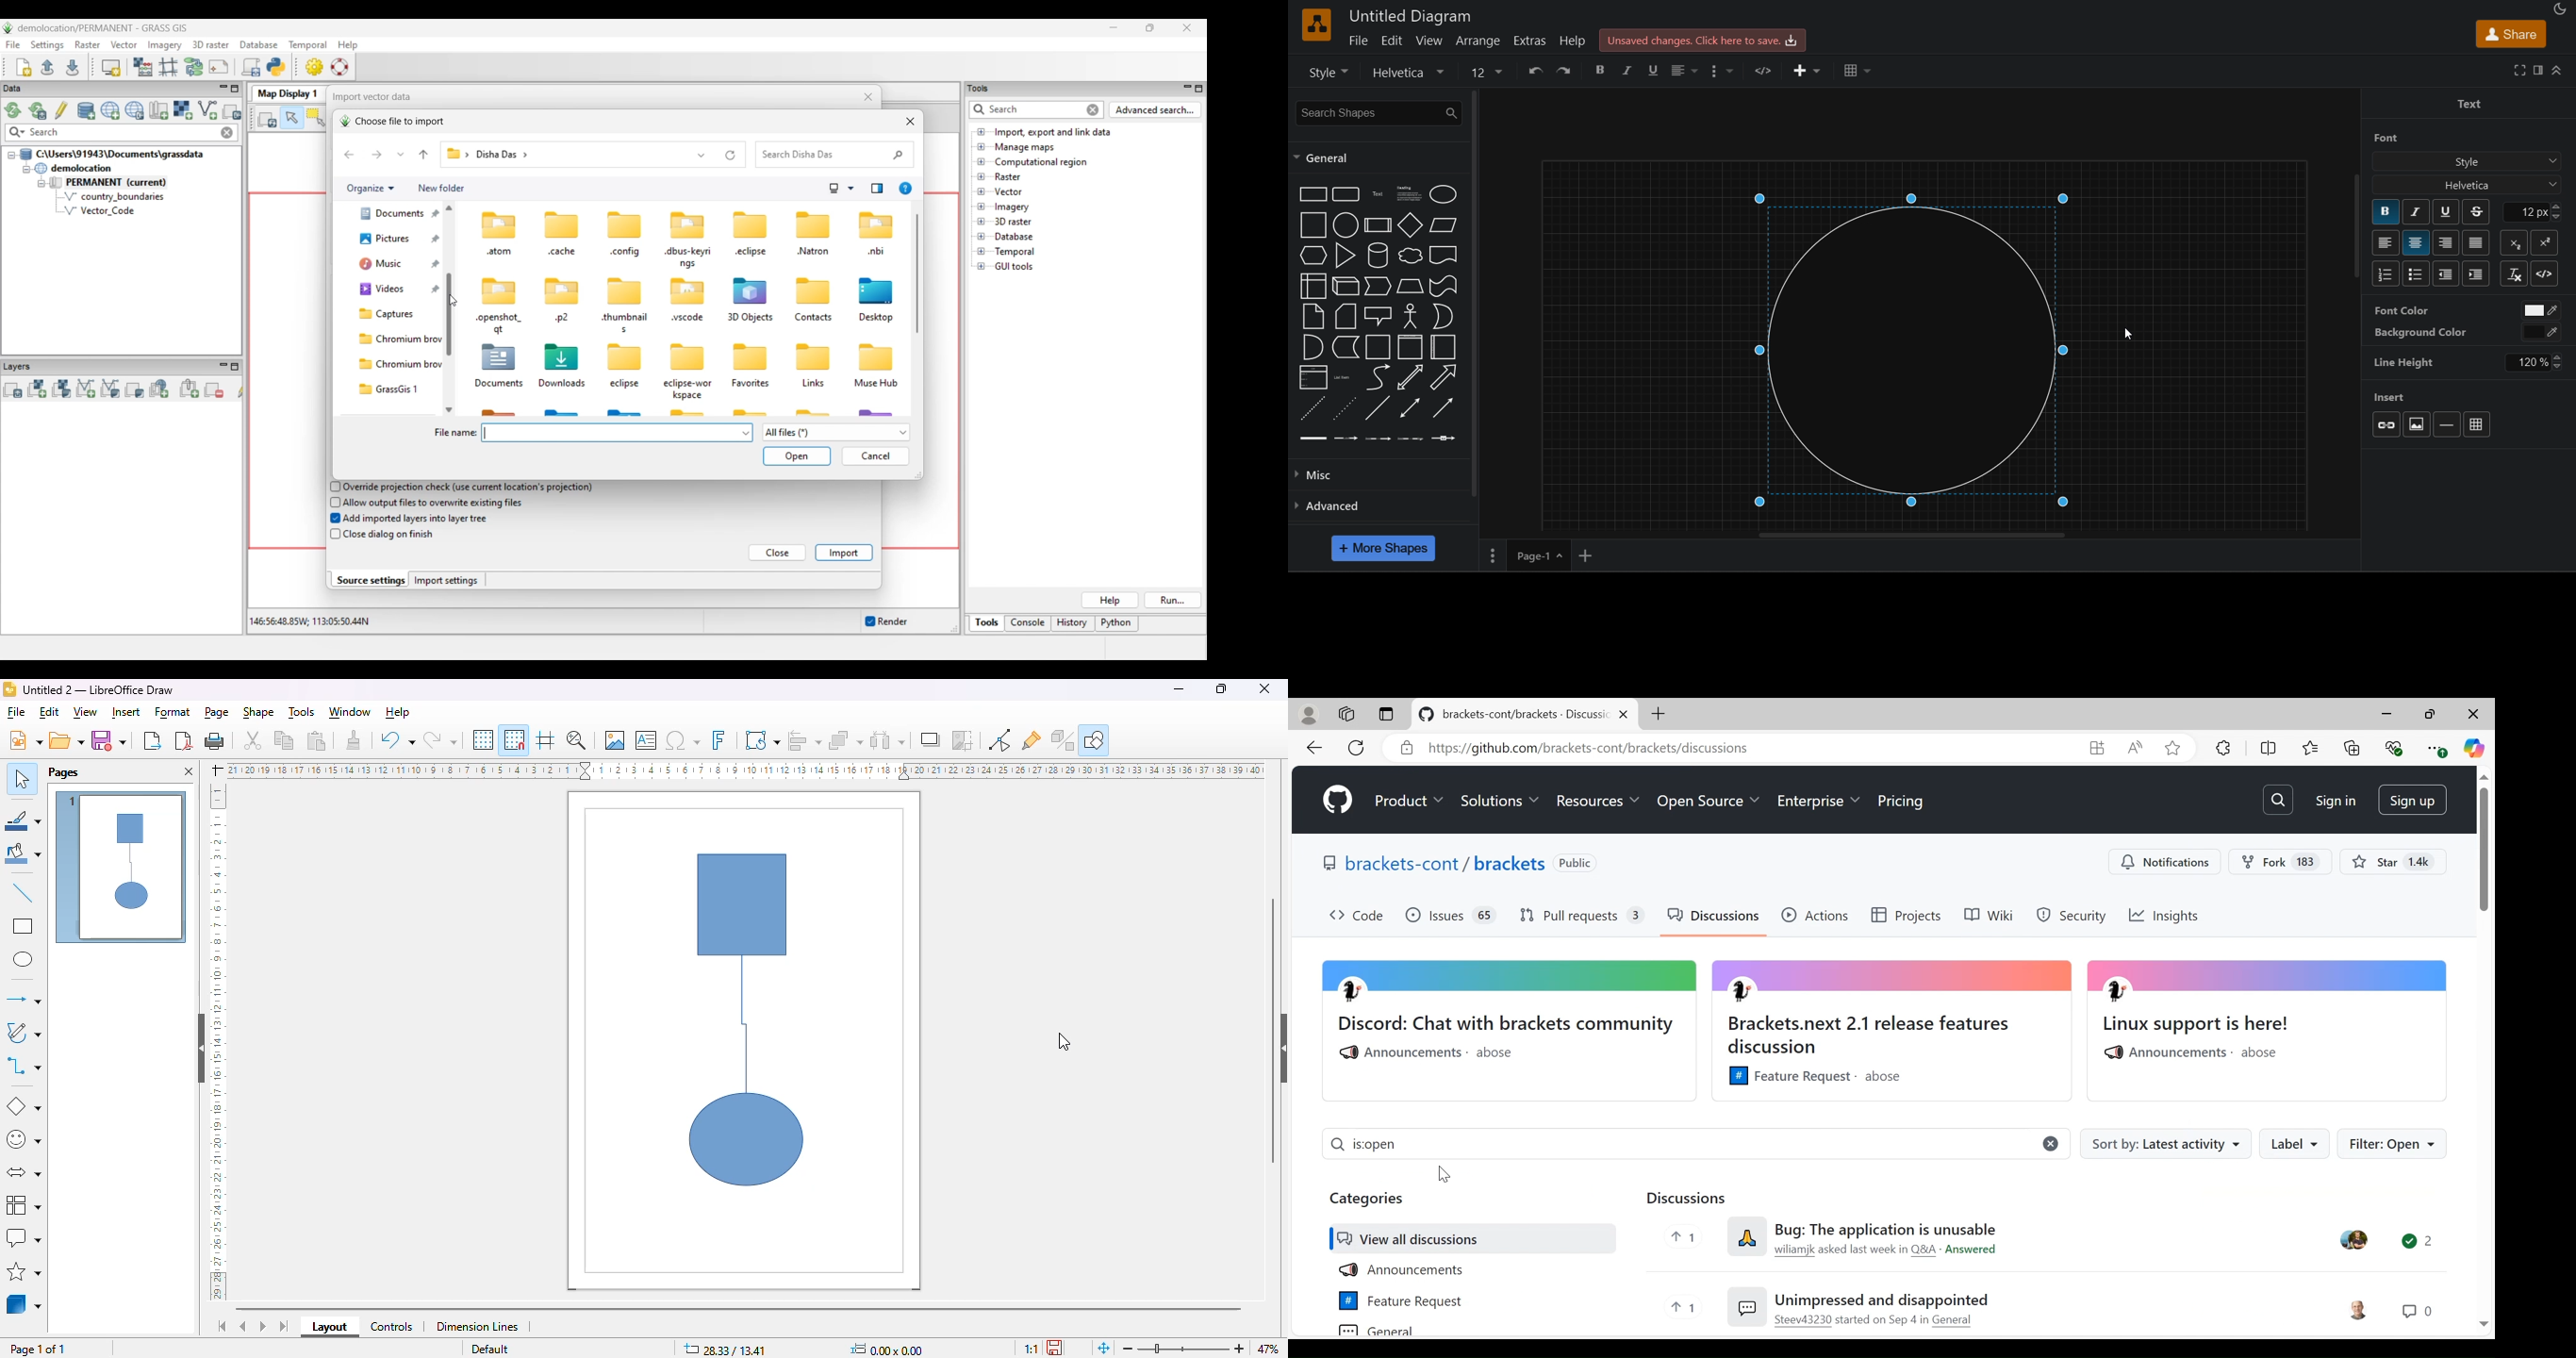 This screenshot has height=1372, width=2576. Describe the element at coordinates (2166, 917) in the screenshot. I see `Insights` at that location.